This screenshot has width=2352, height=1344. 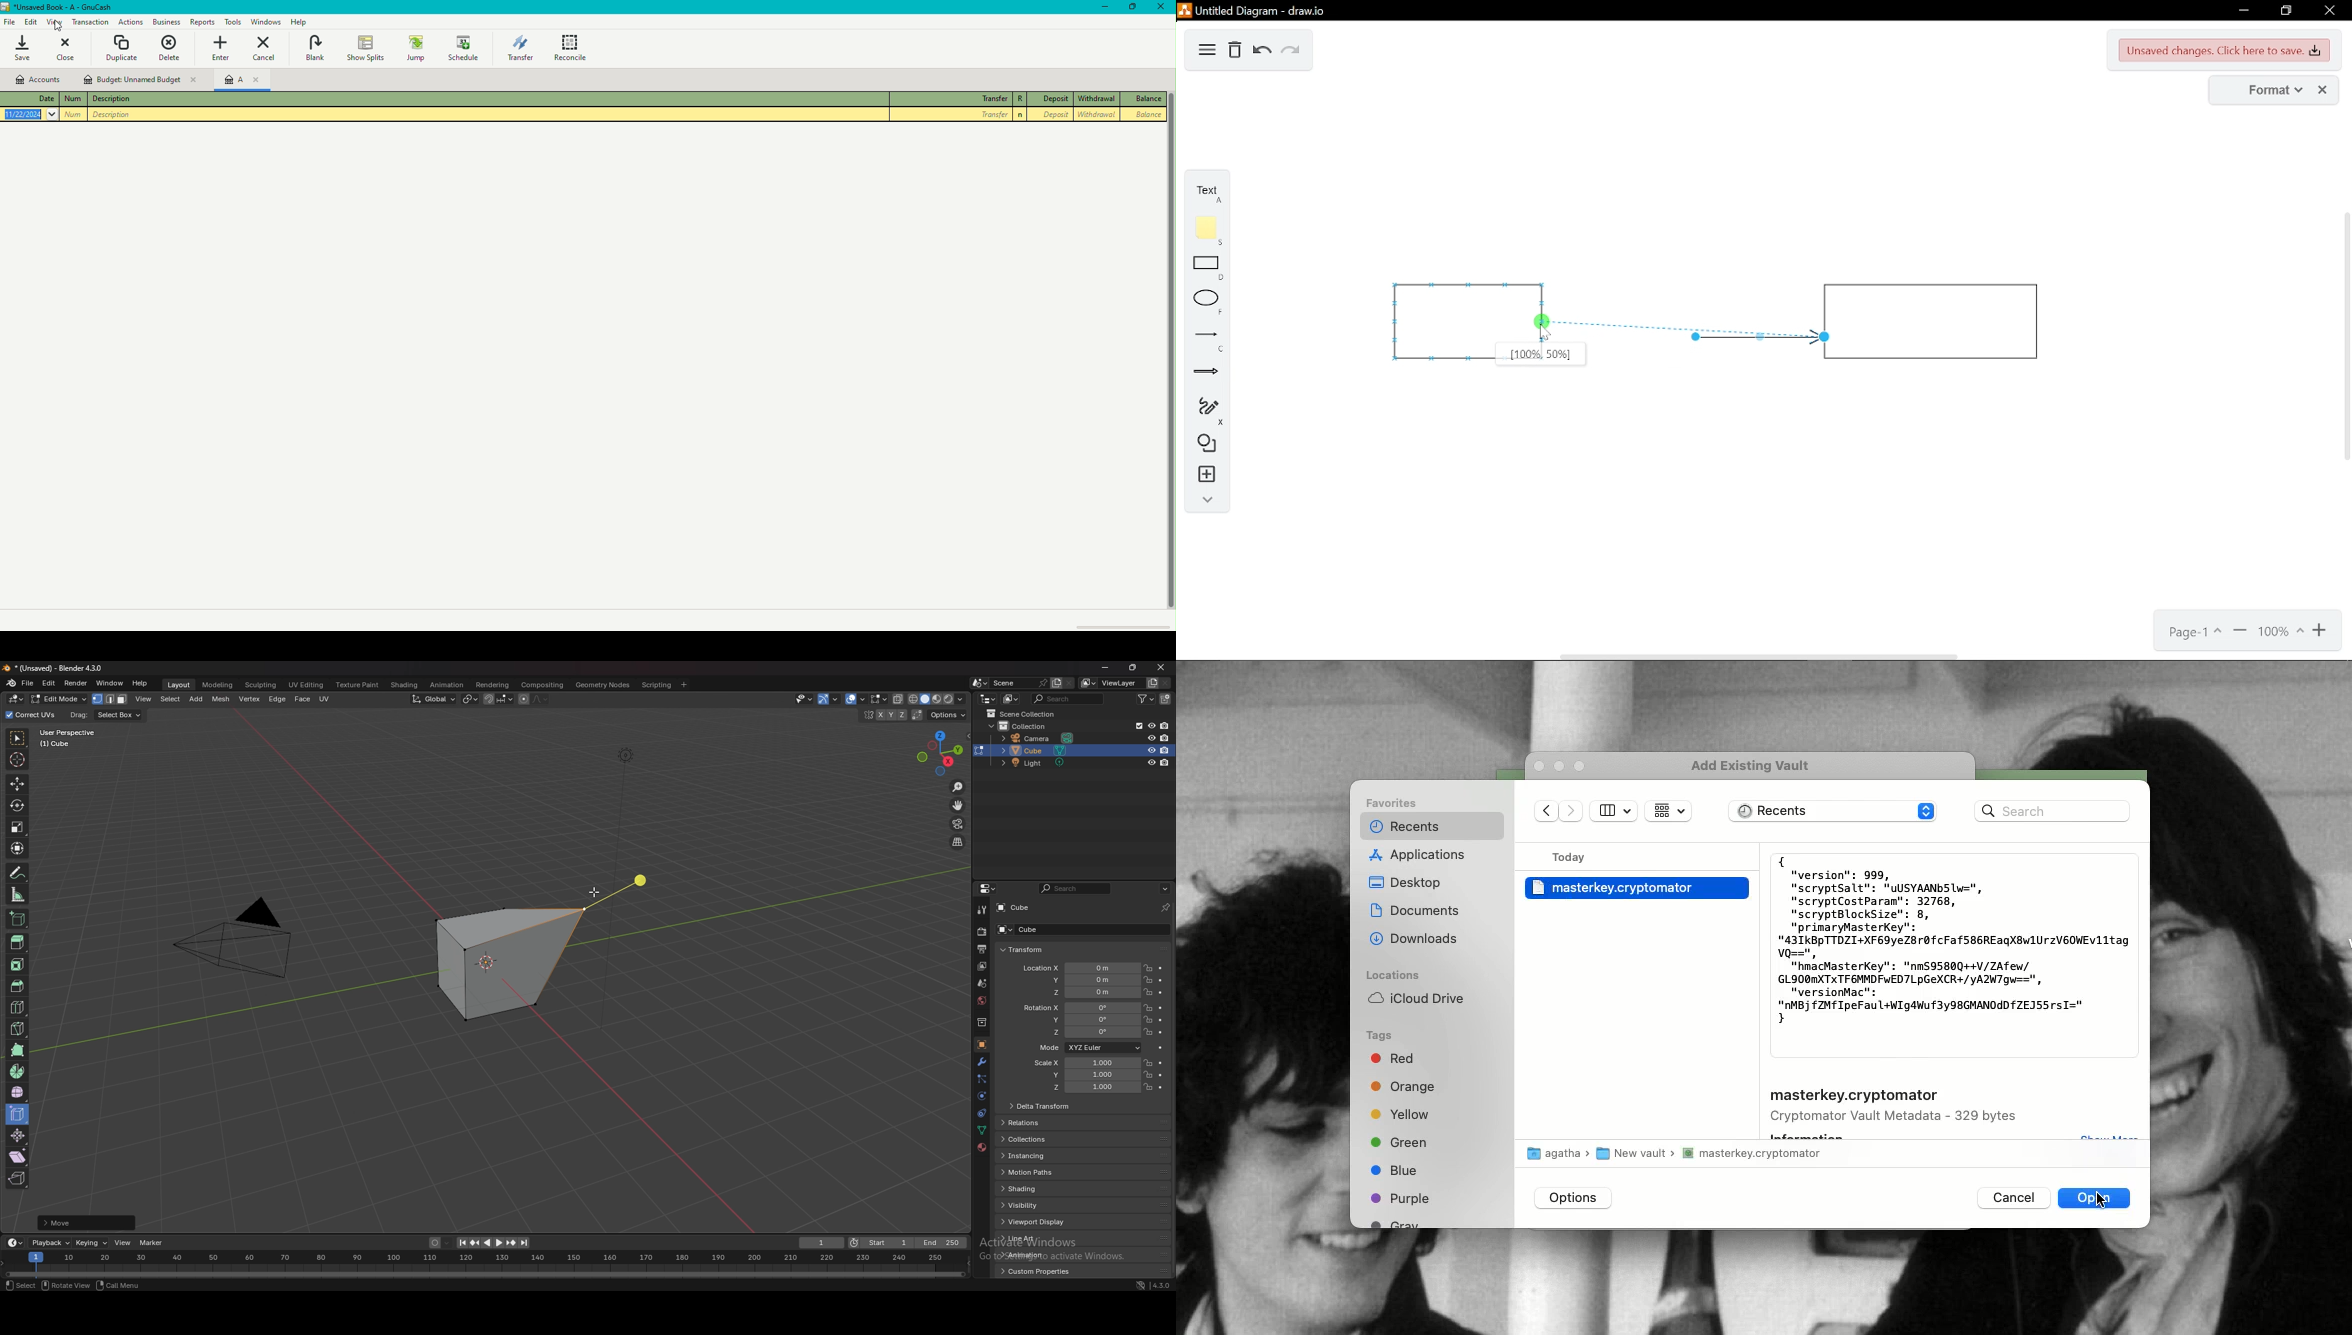 What do you see at coordinates (470, 699) in the screenshot?
I see `transform pivot point` at bounding box center [470, 699].